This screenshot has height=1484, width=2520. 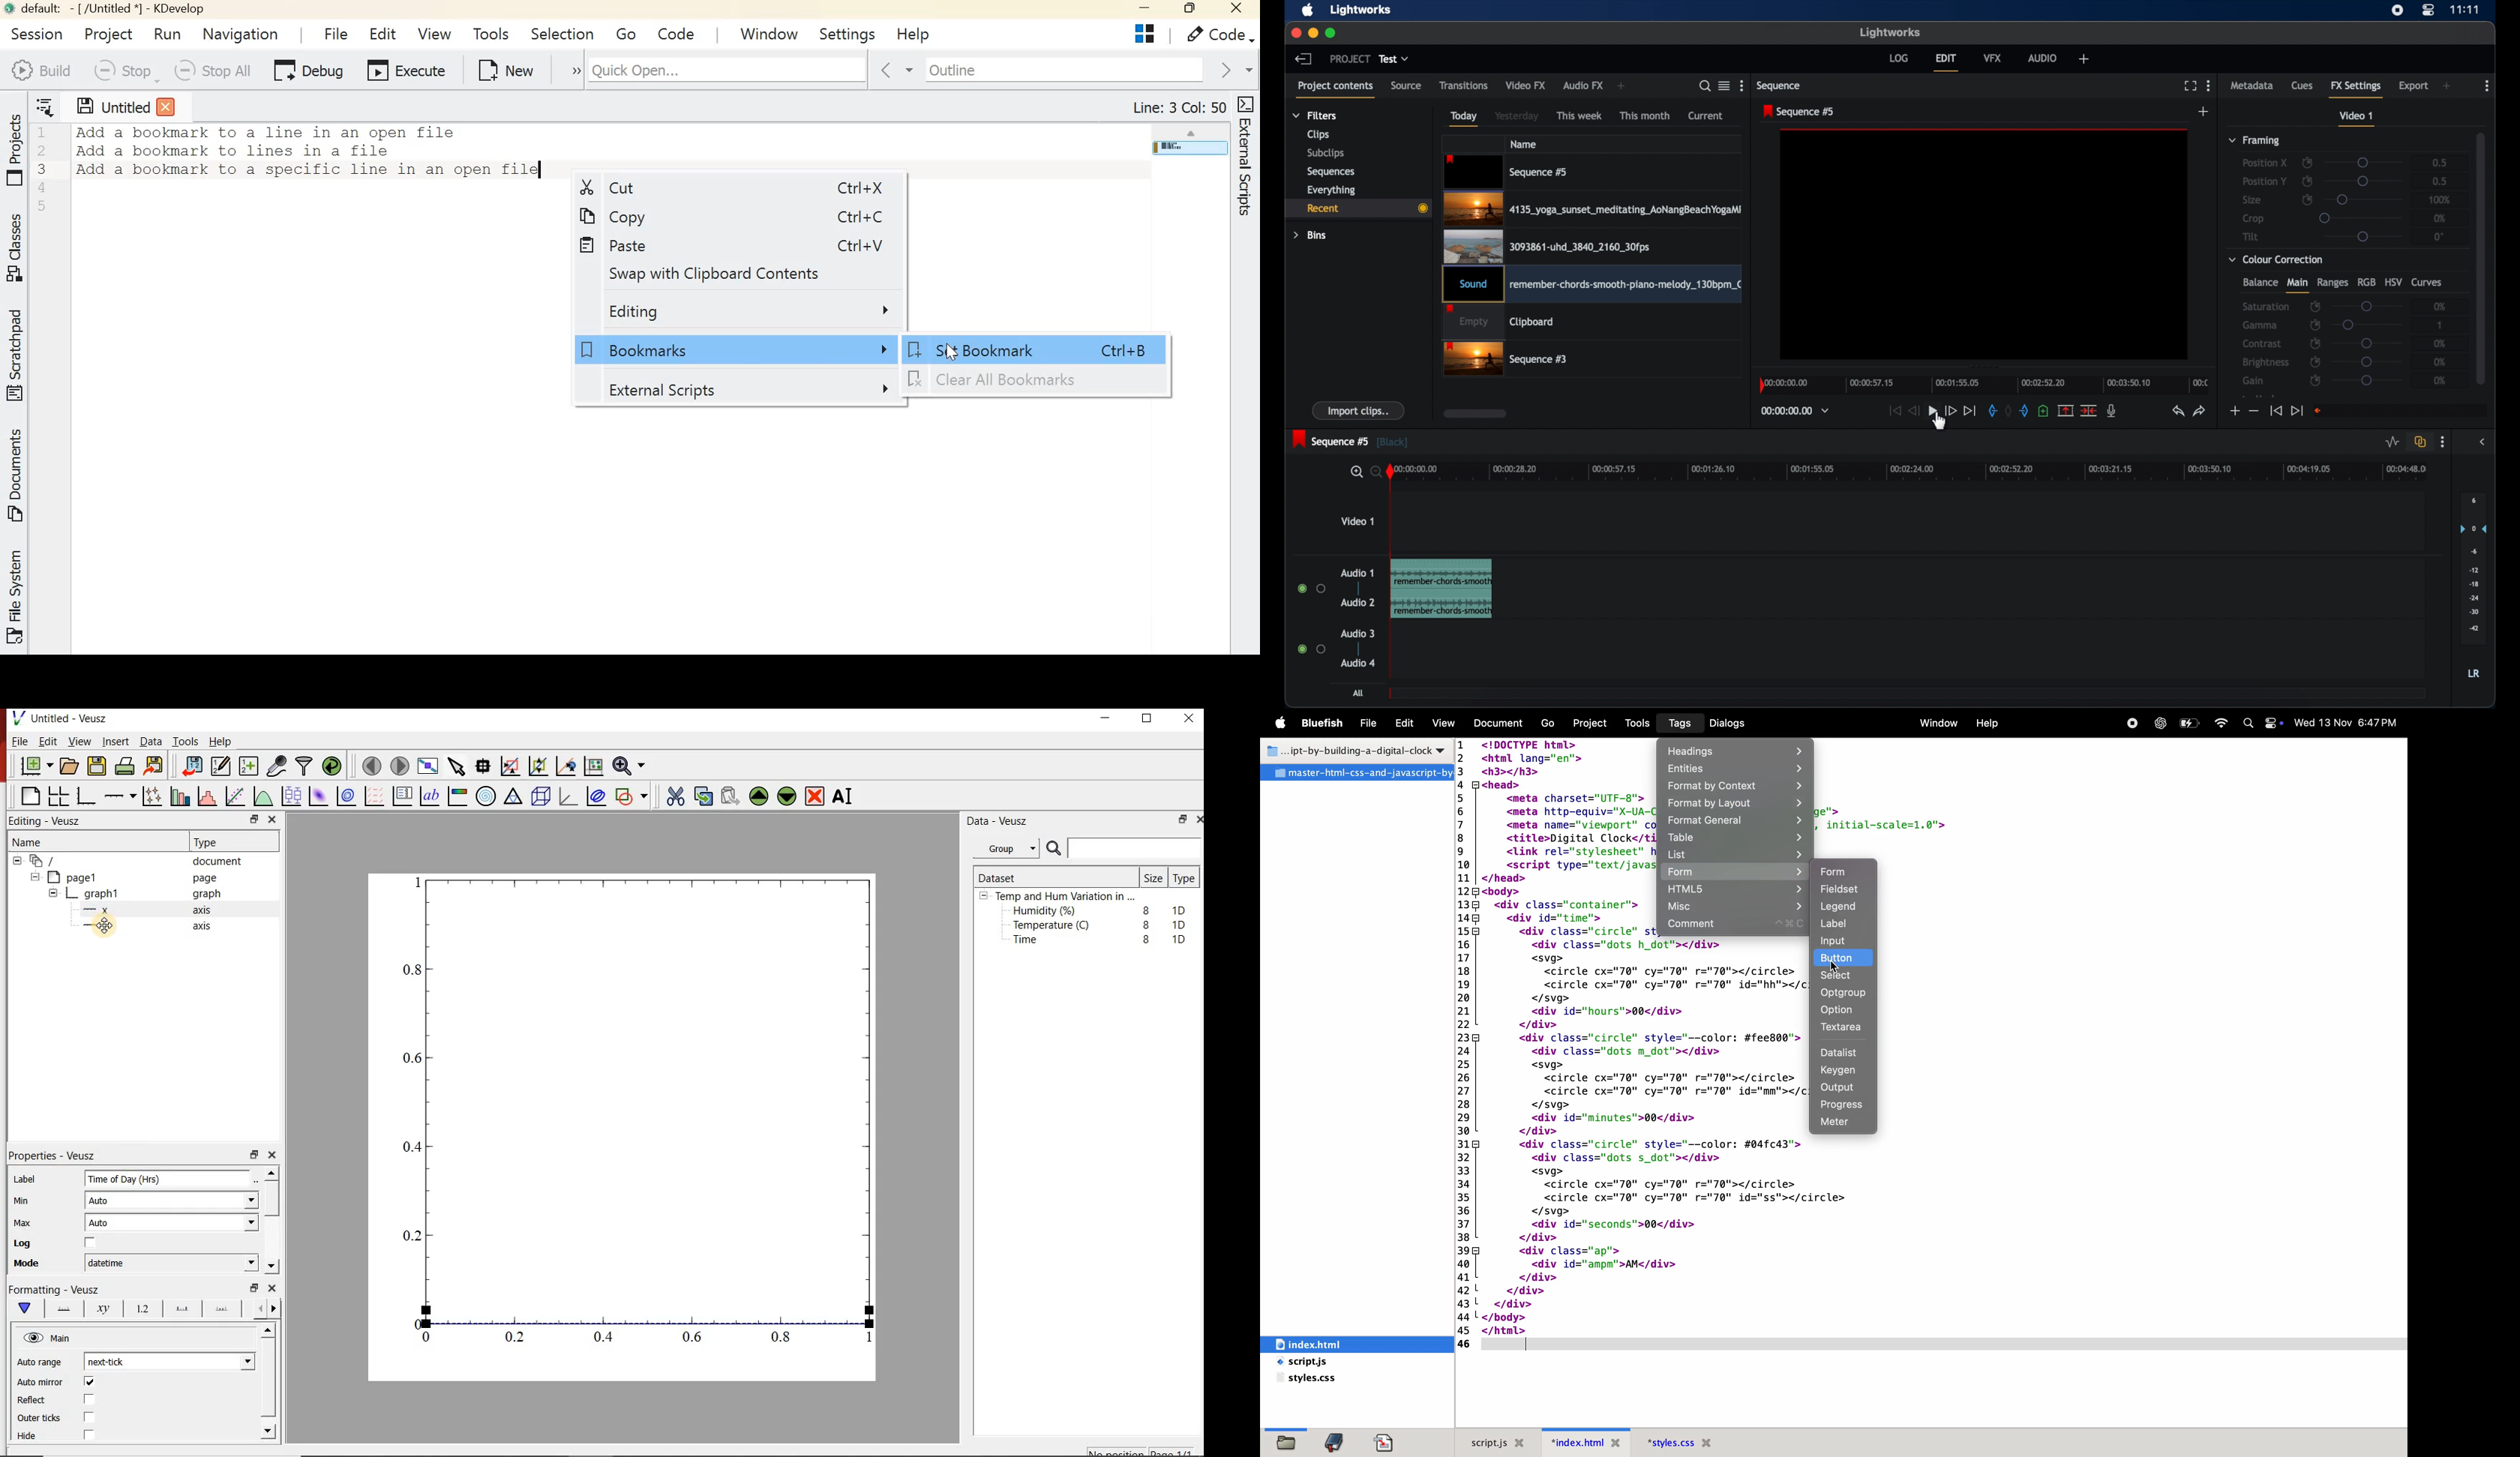 What do you see at coordinates (429, 767) in the screenshot?
I see `view plot full screen` at bounding box center [429, 767].